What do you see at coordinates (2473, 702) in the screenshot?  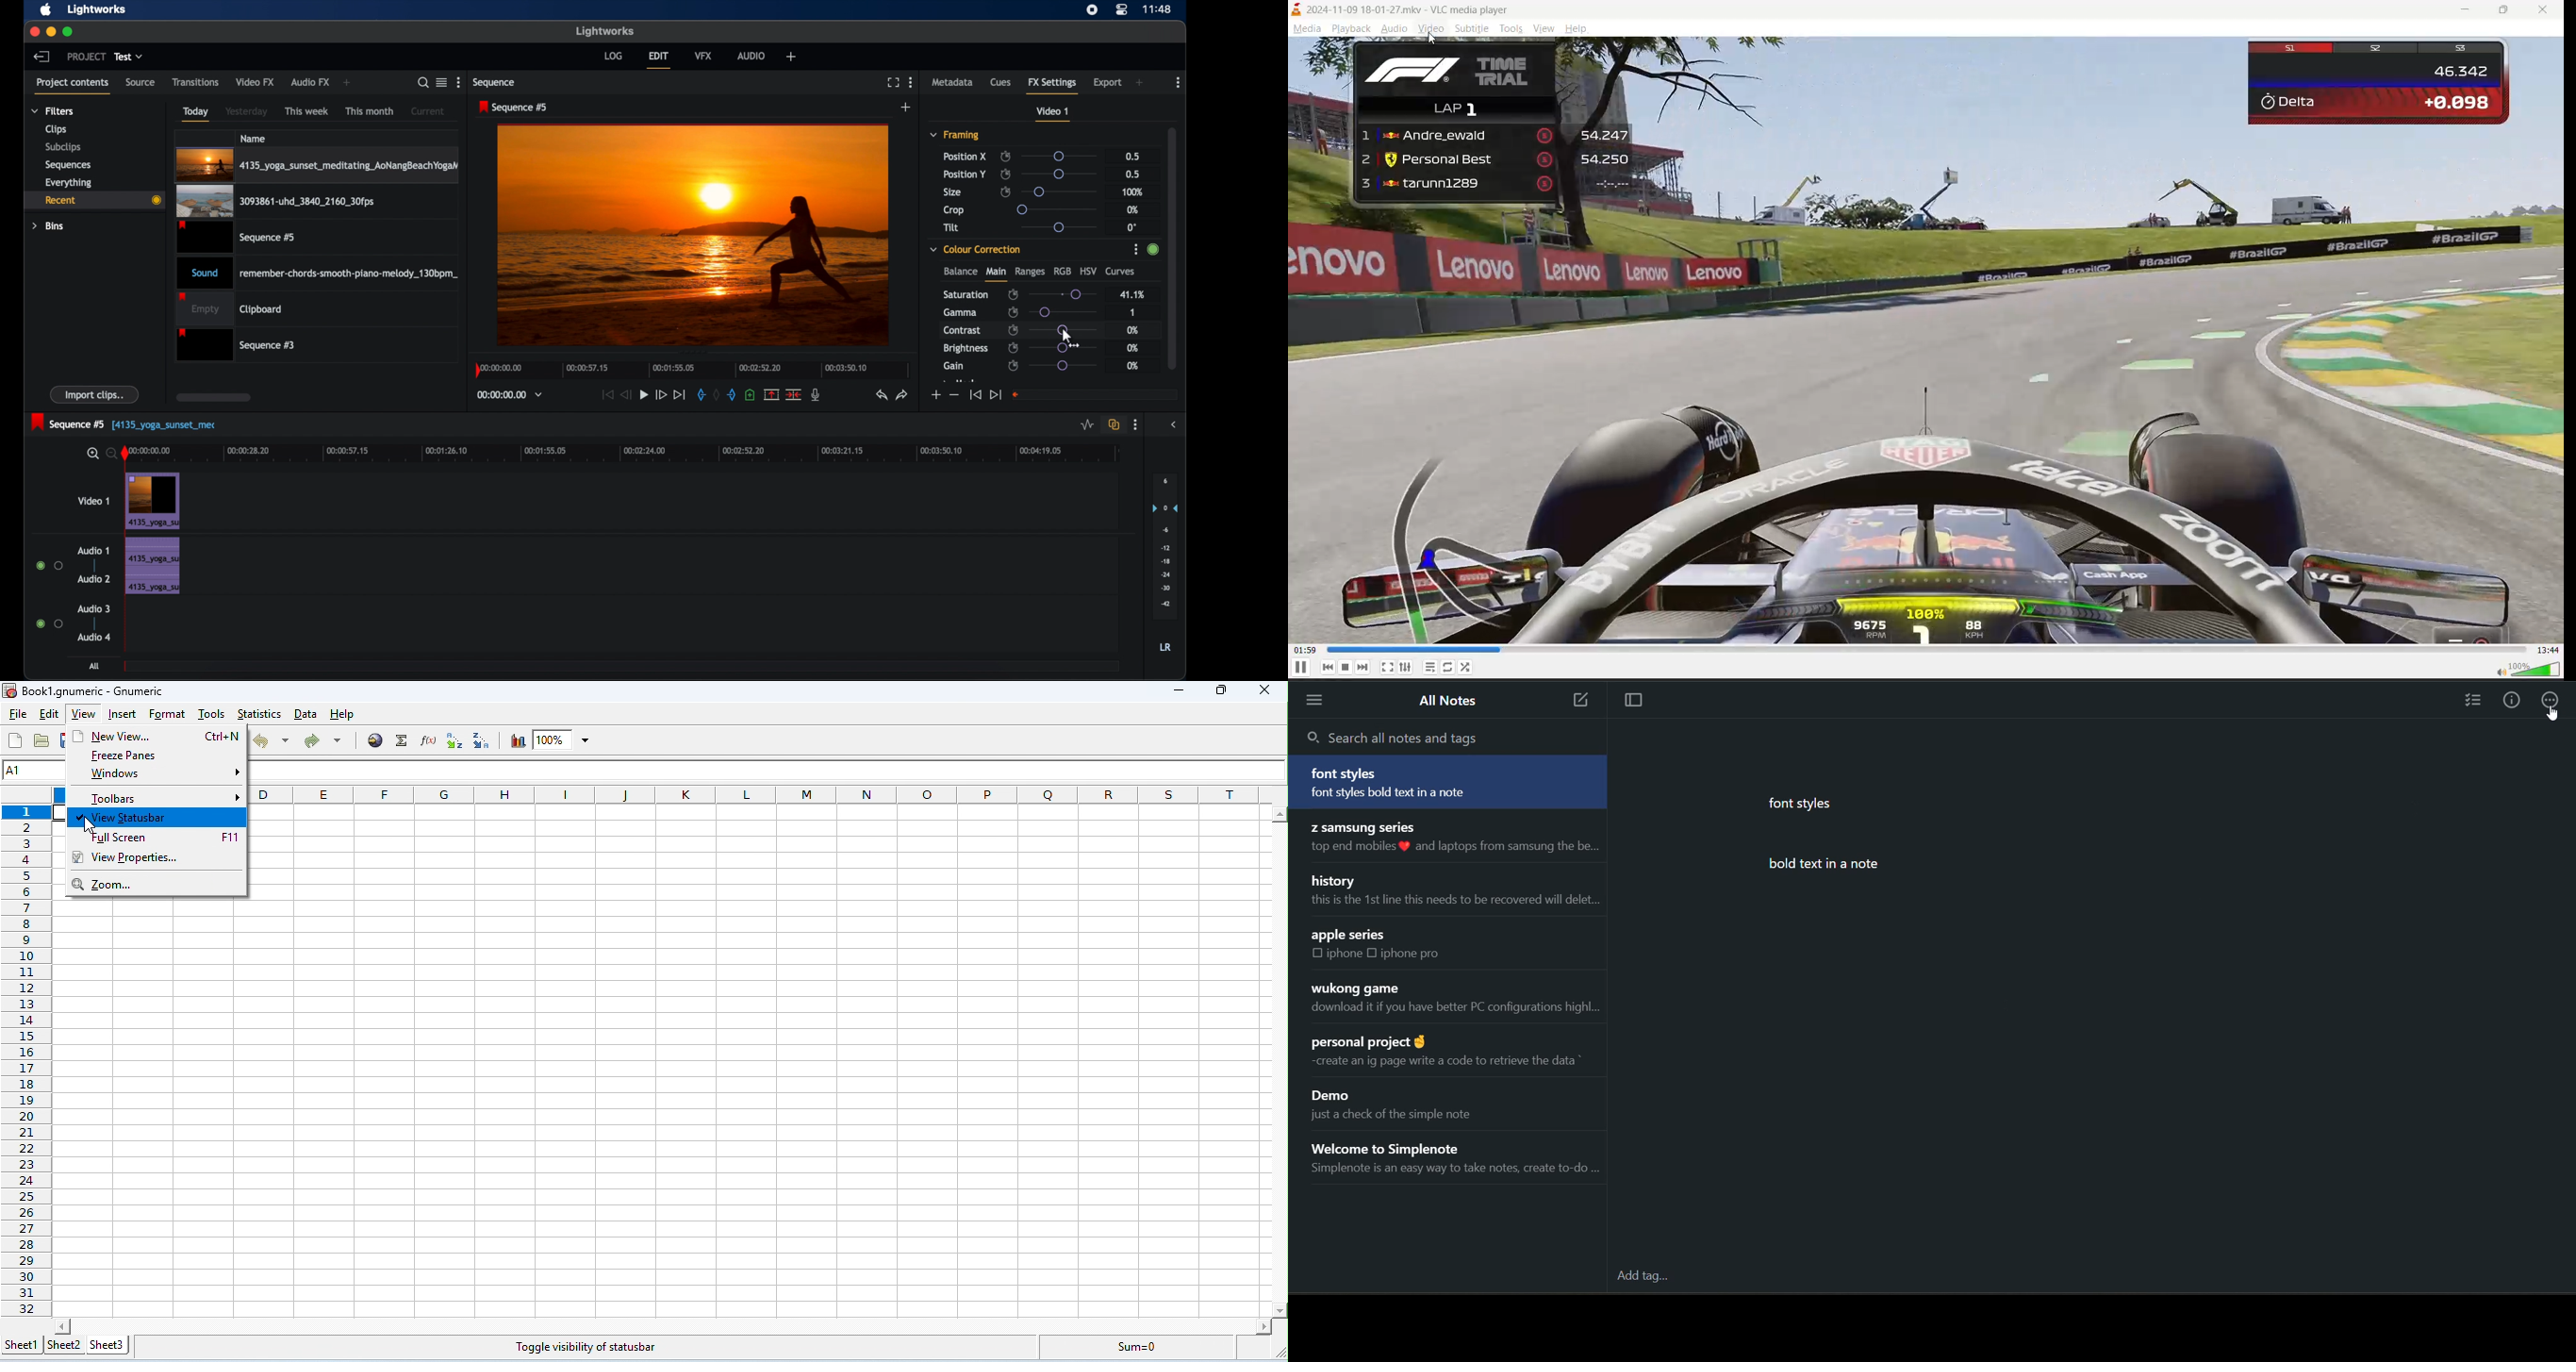 I see `insert checklist` at bounding box center [2473, 702].